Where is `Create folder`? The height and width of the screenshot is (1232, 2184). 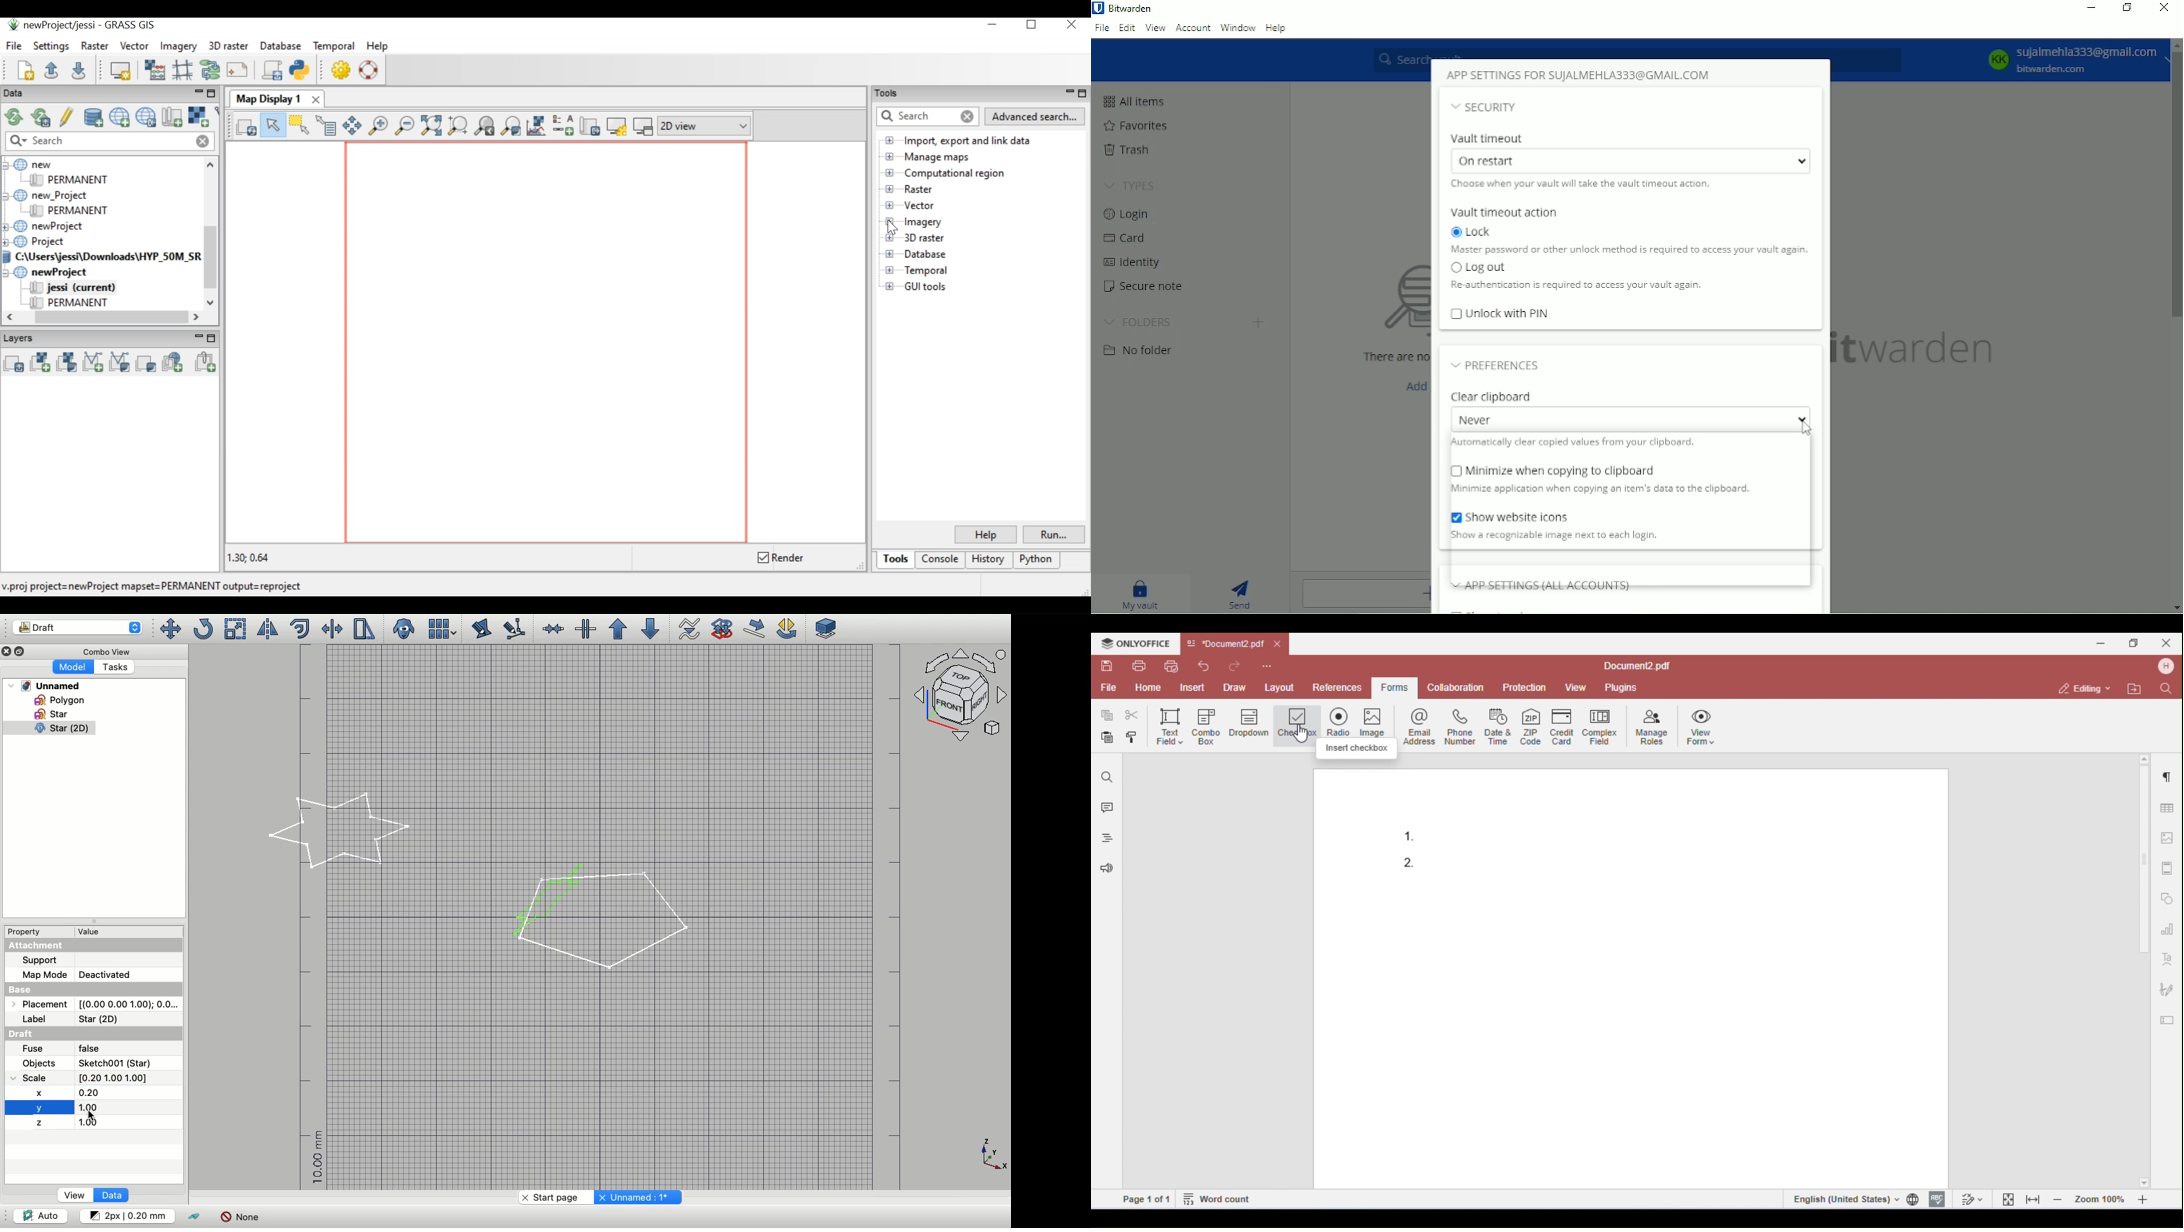
Create folder is located at coordinates (1259, 322).